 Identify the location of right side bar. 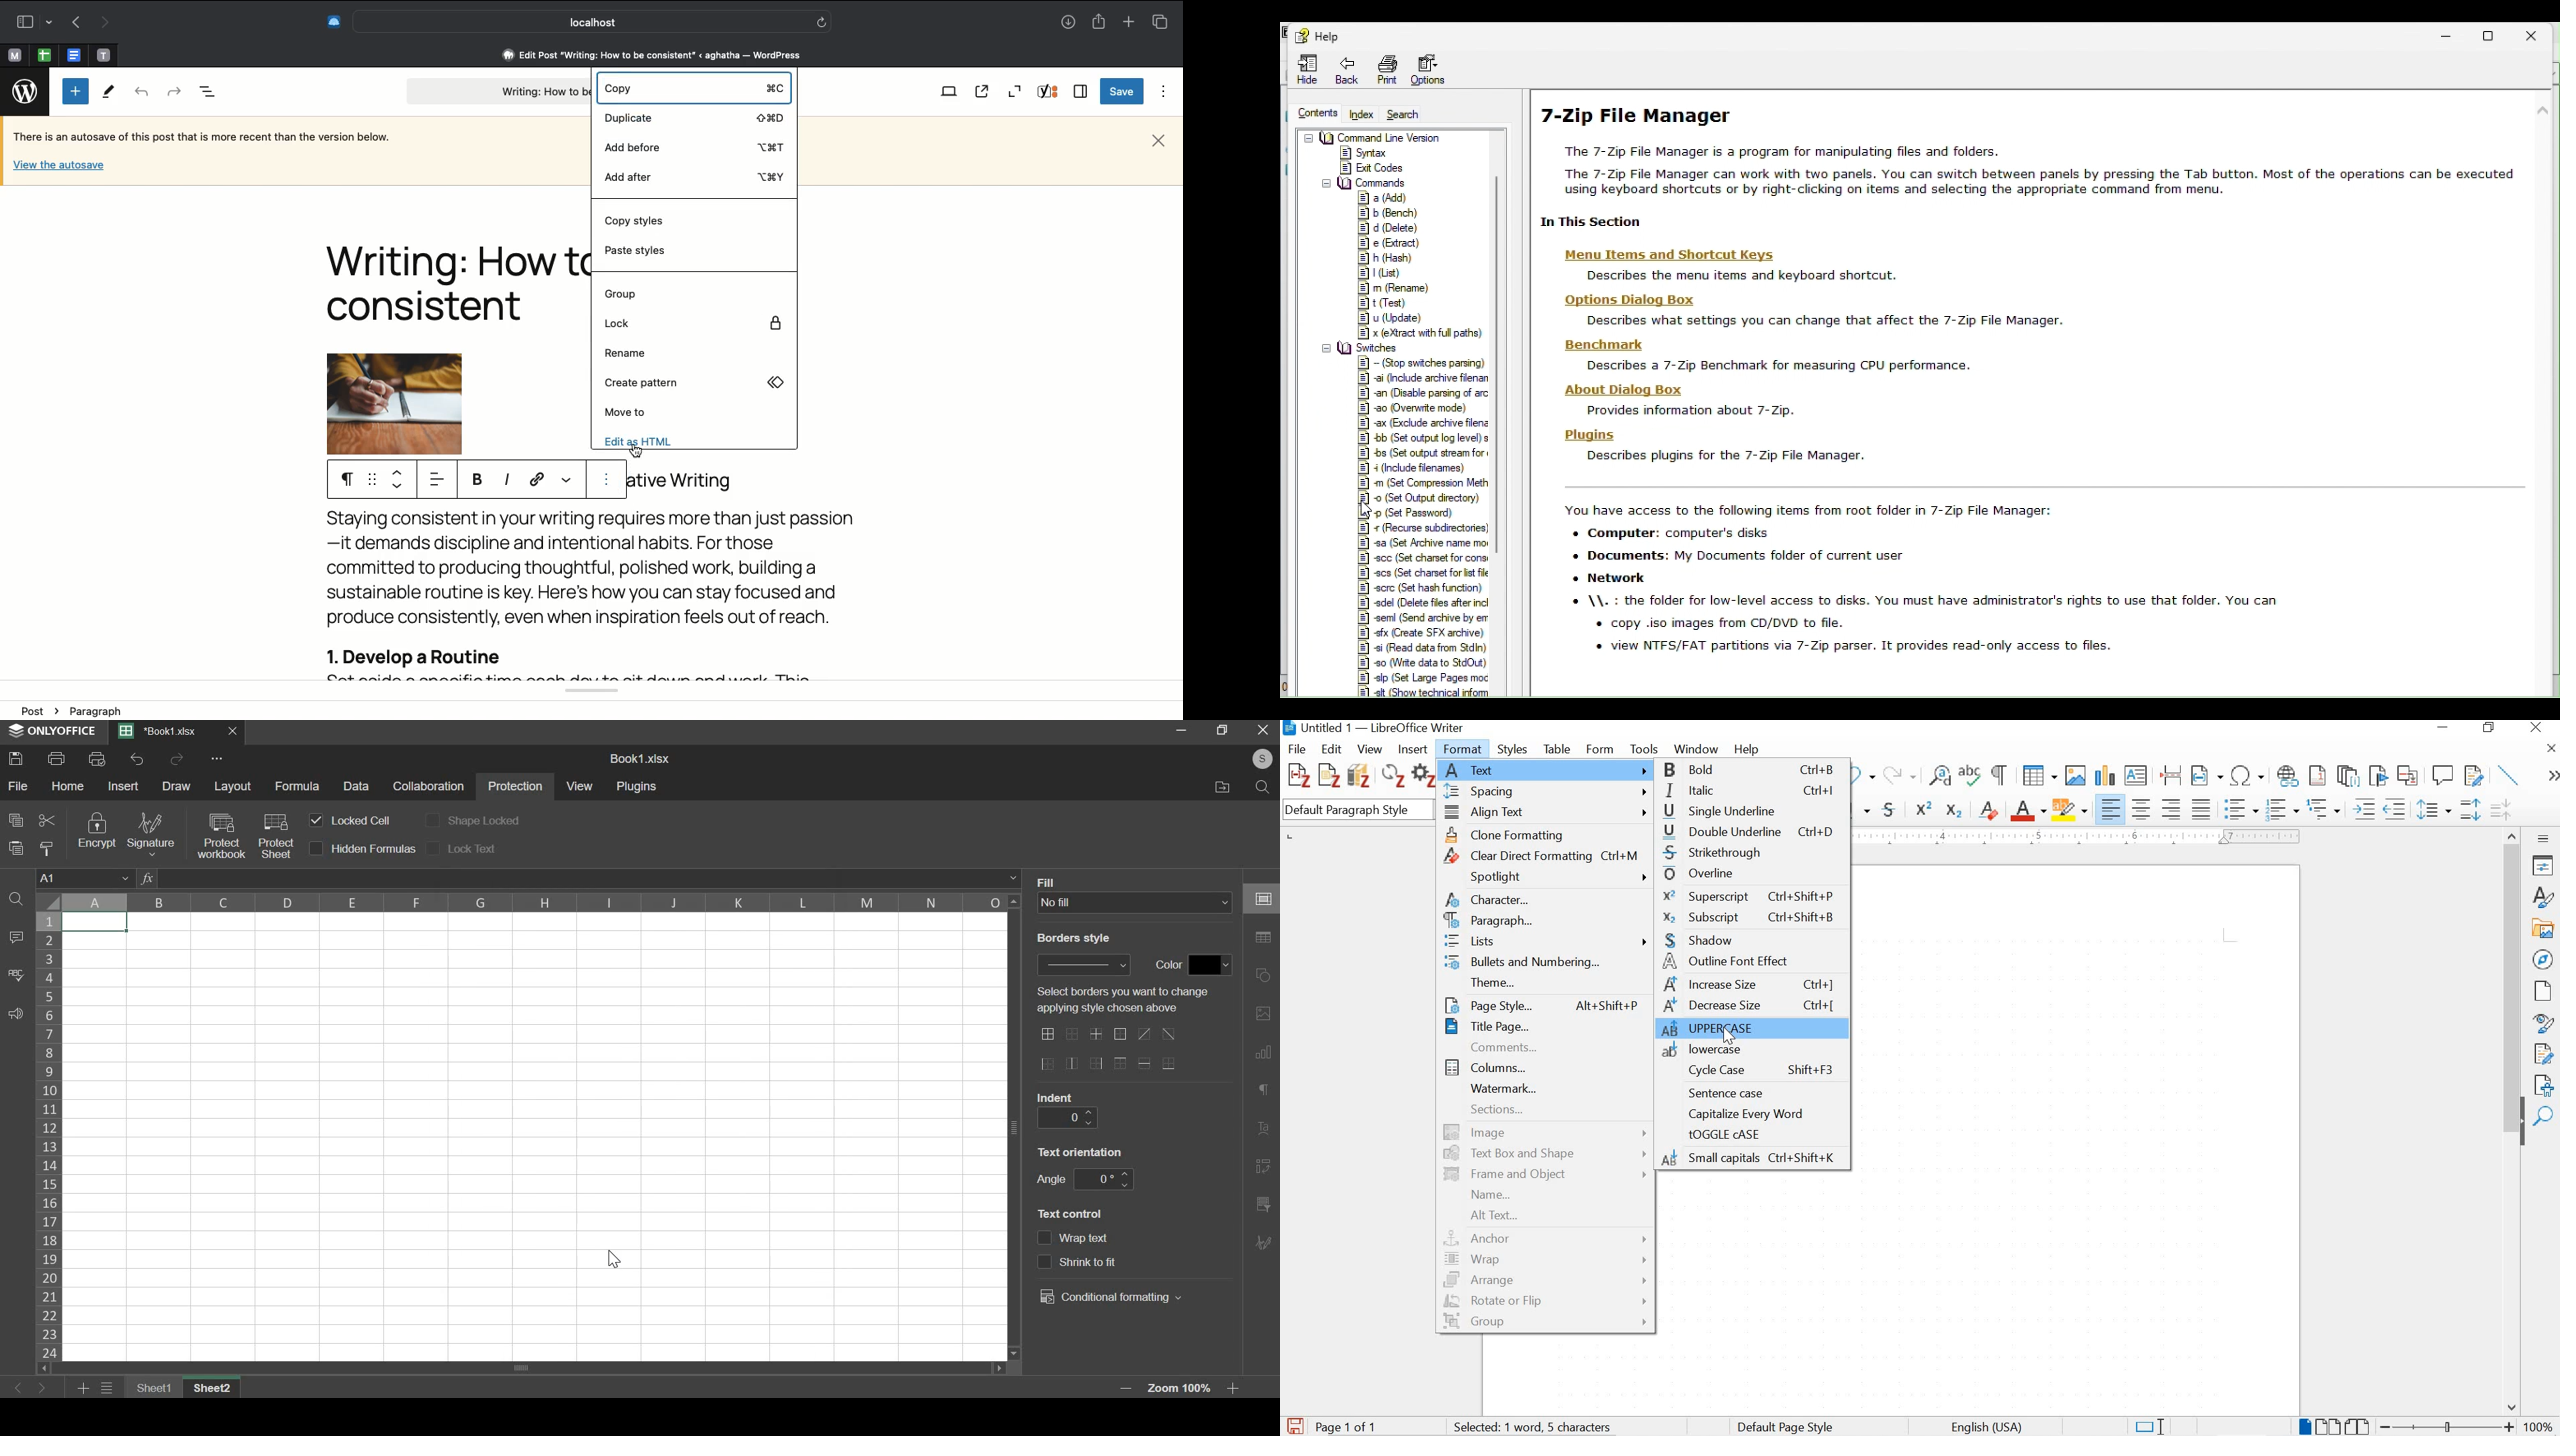
(1265, 938).